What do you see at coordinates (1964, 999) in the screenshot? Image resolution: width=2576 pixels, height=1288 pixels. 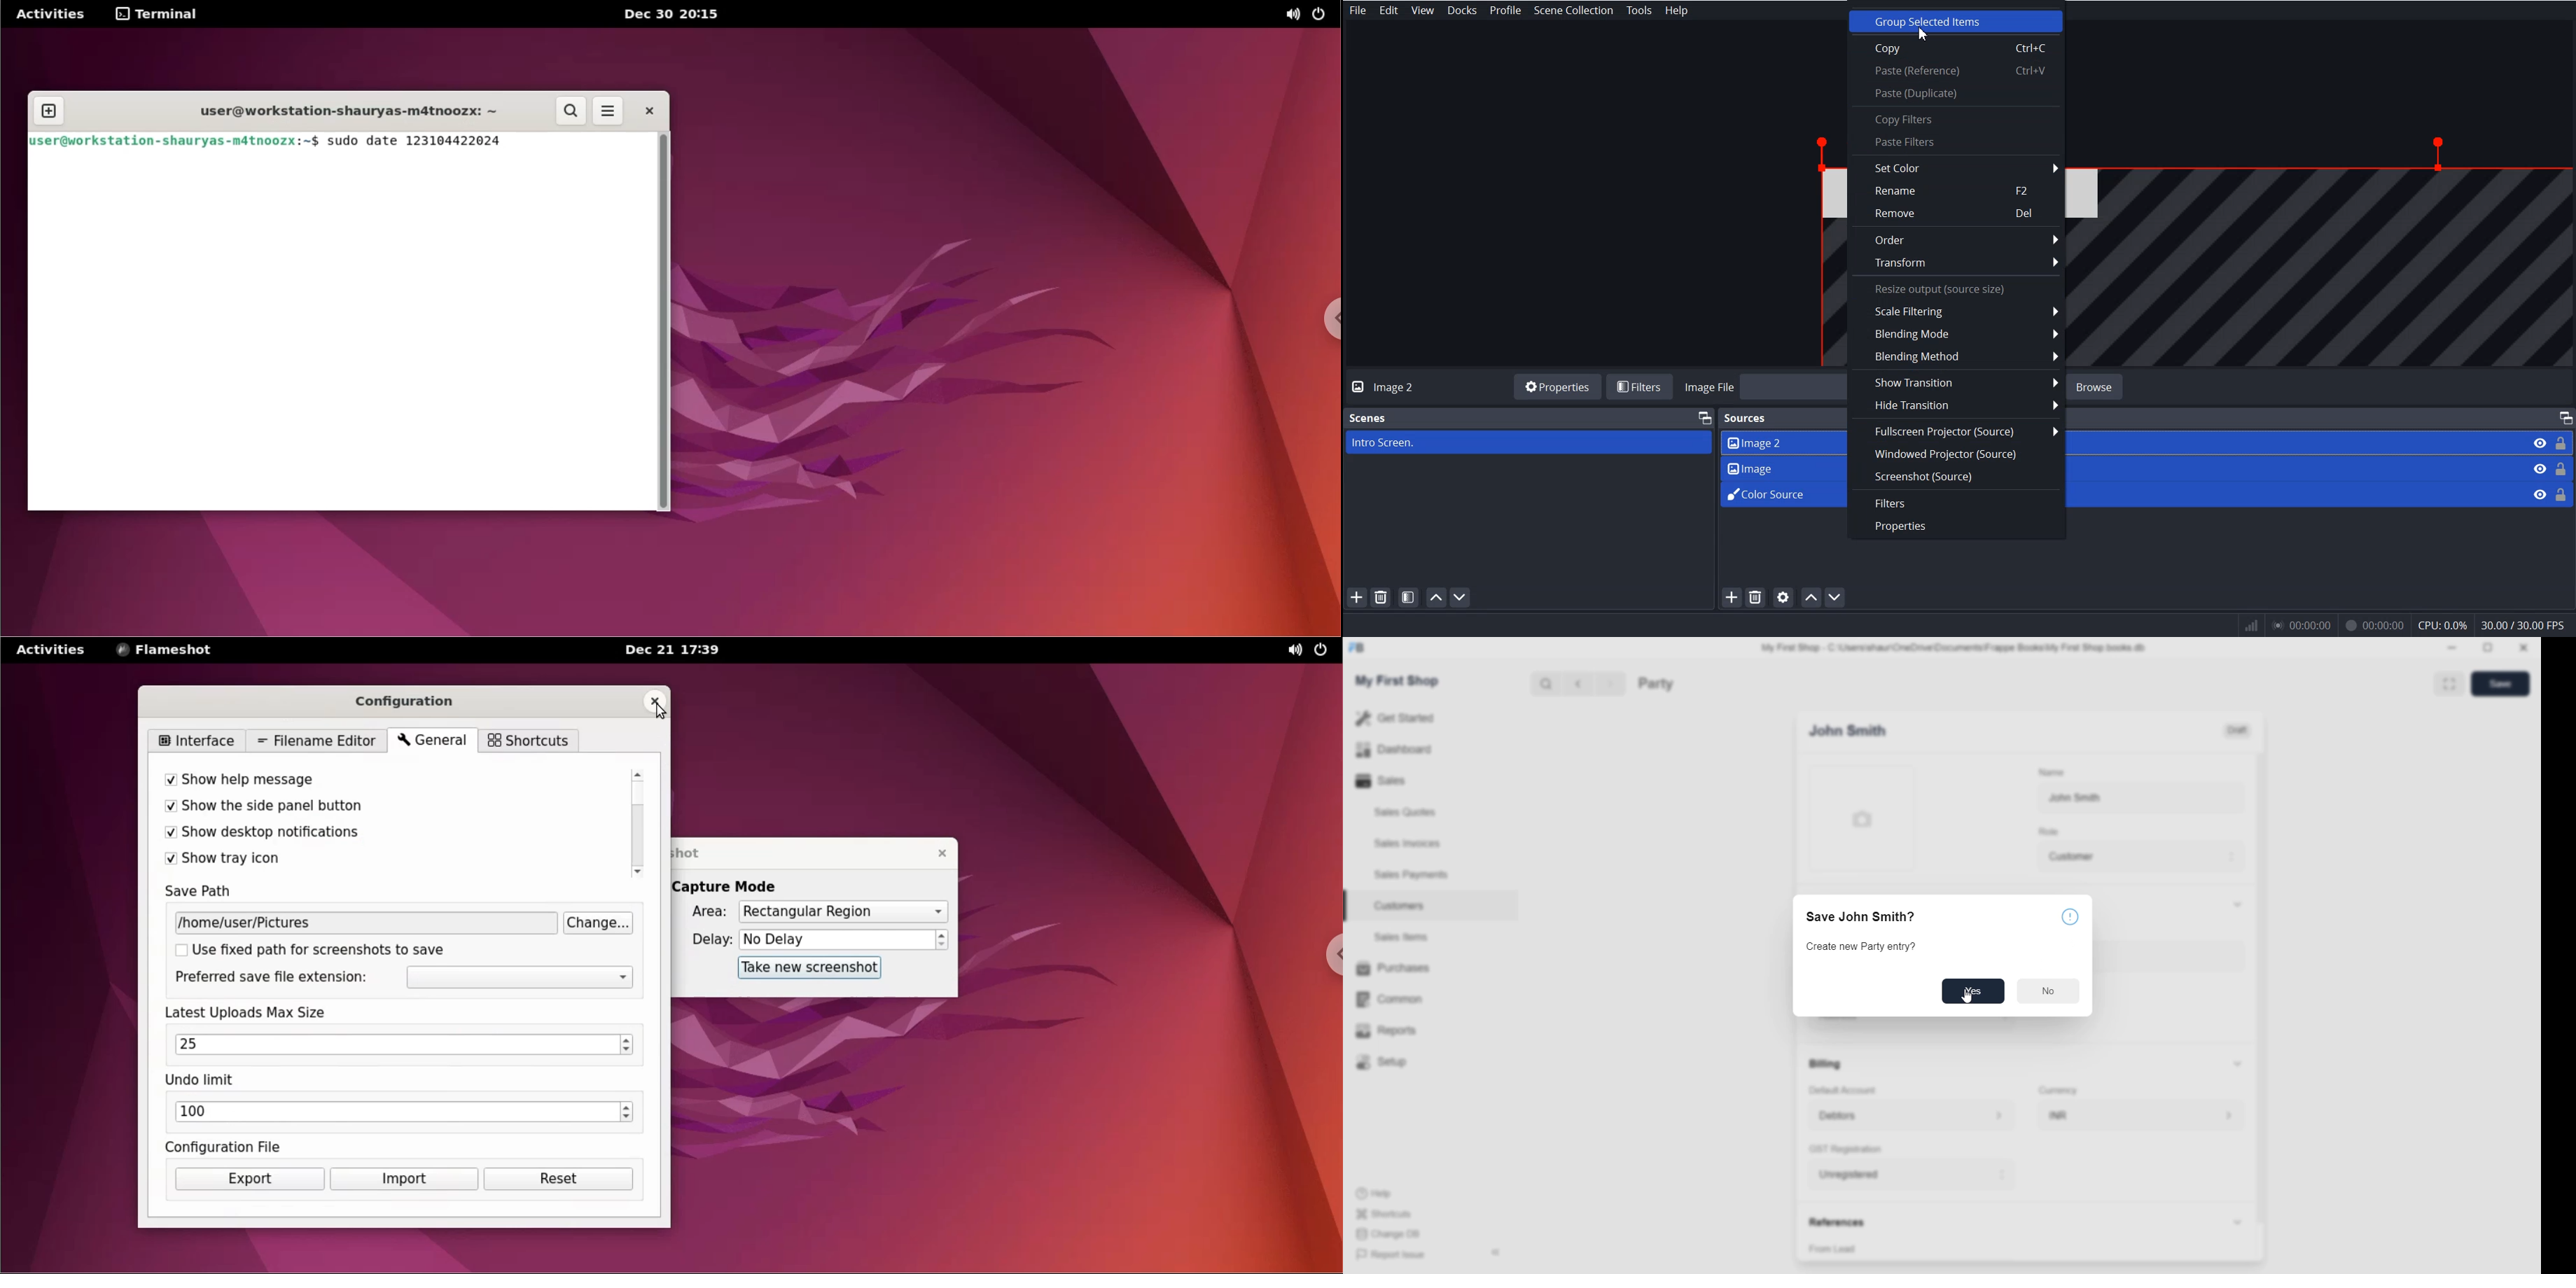 I see `cursor` at bounding box center [1964, 999].